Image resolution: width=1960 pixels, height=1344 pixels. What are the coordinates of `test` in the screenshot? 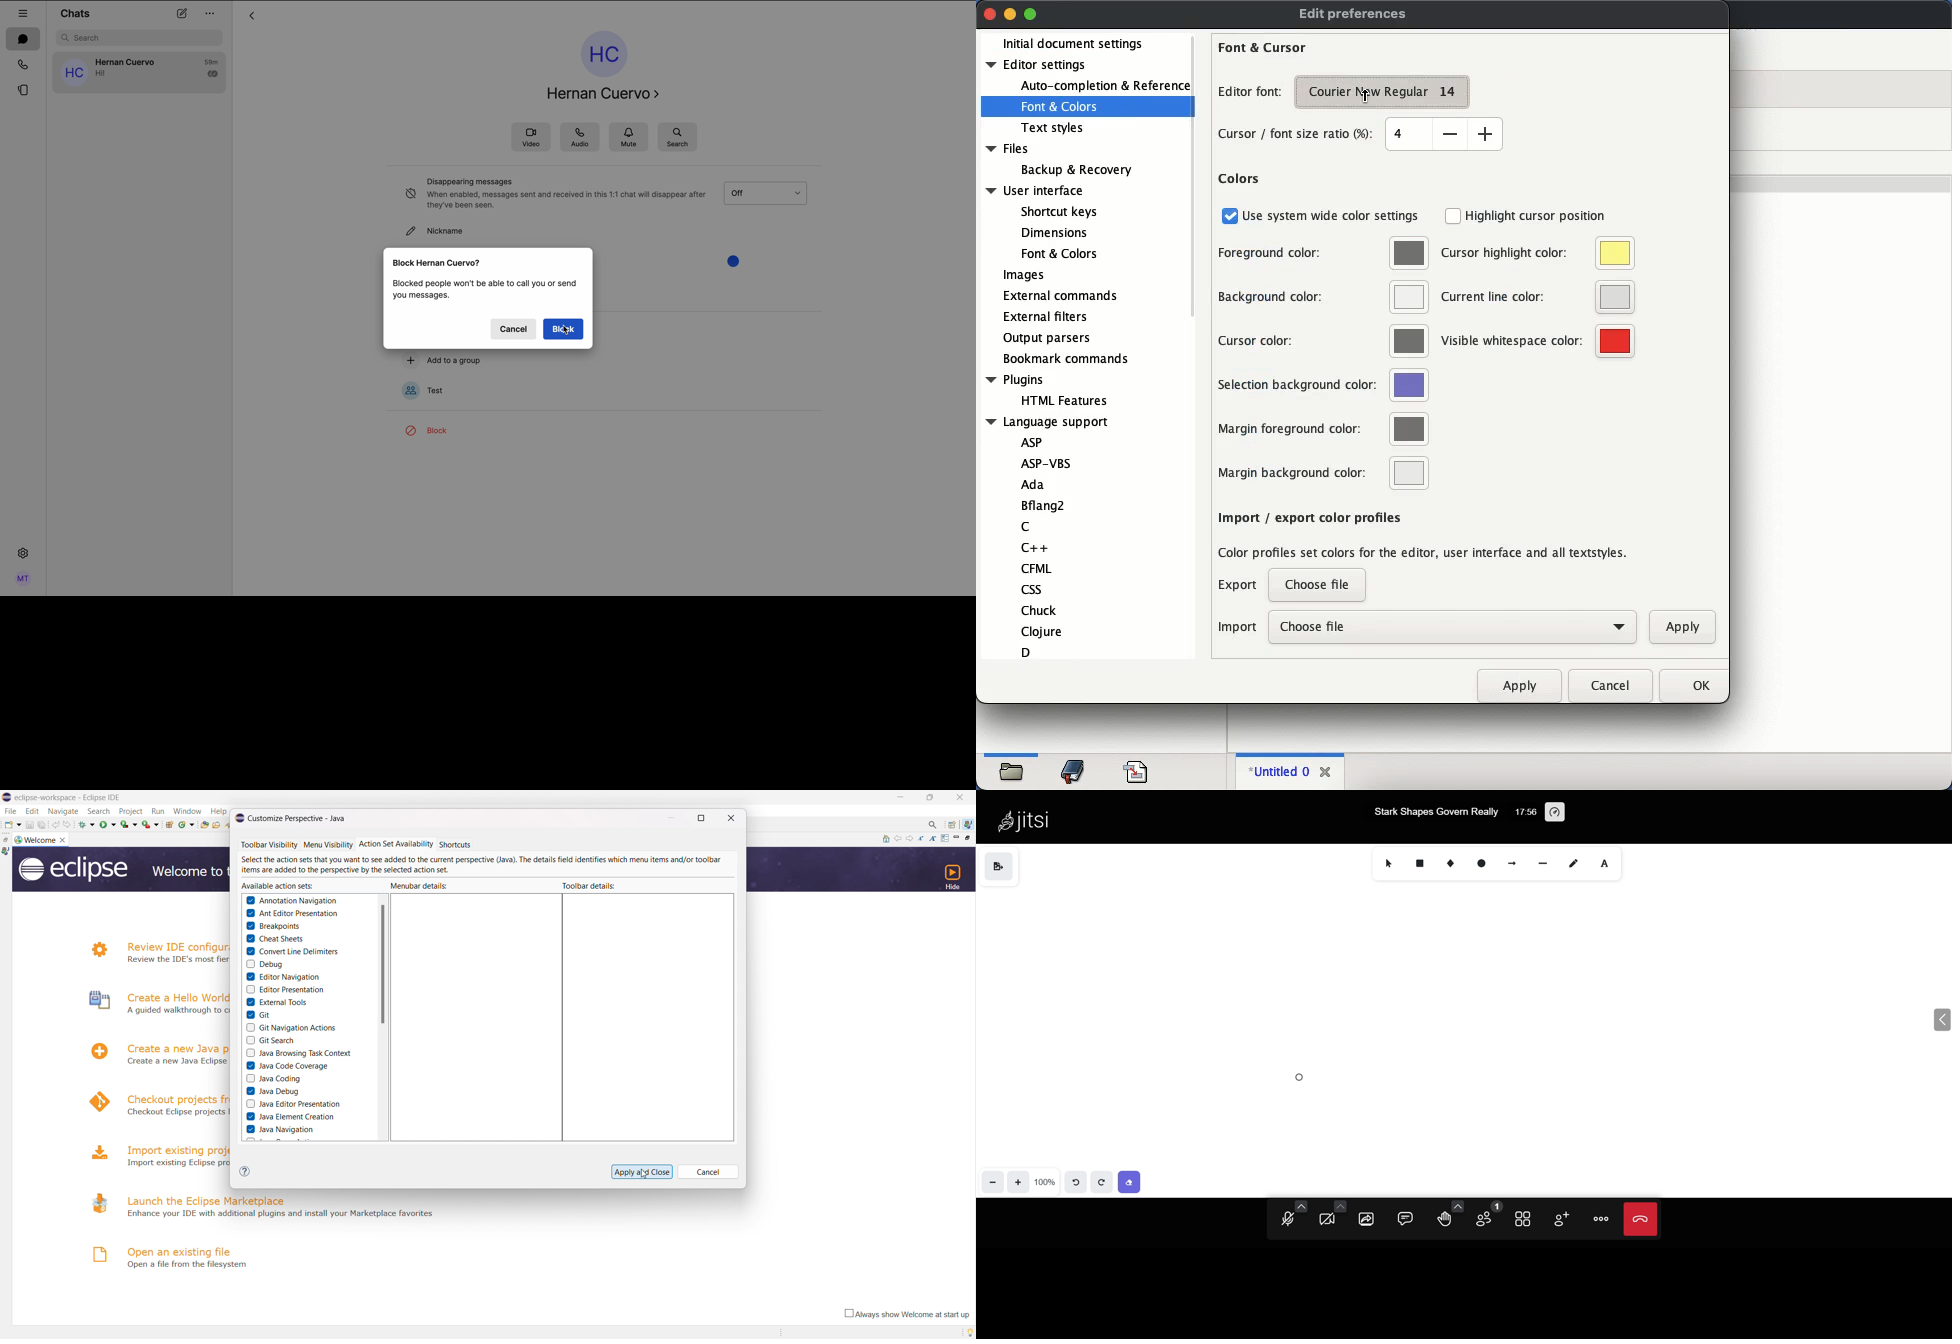 It's located at (423, 391).